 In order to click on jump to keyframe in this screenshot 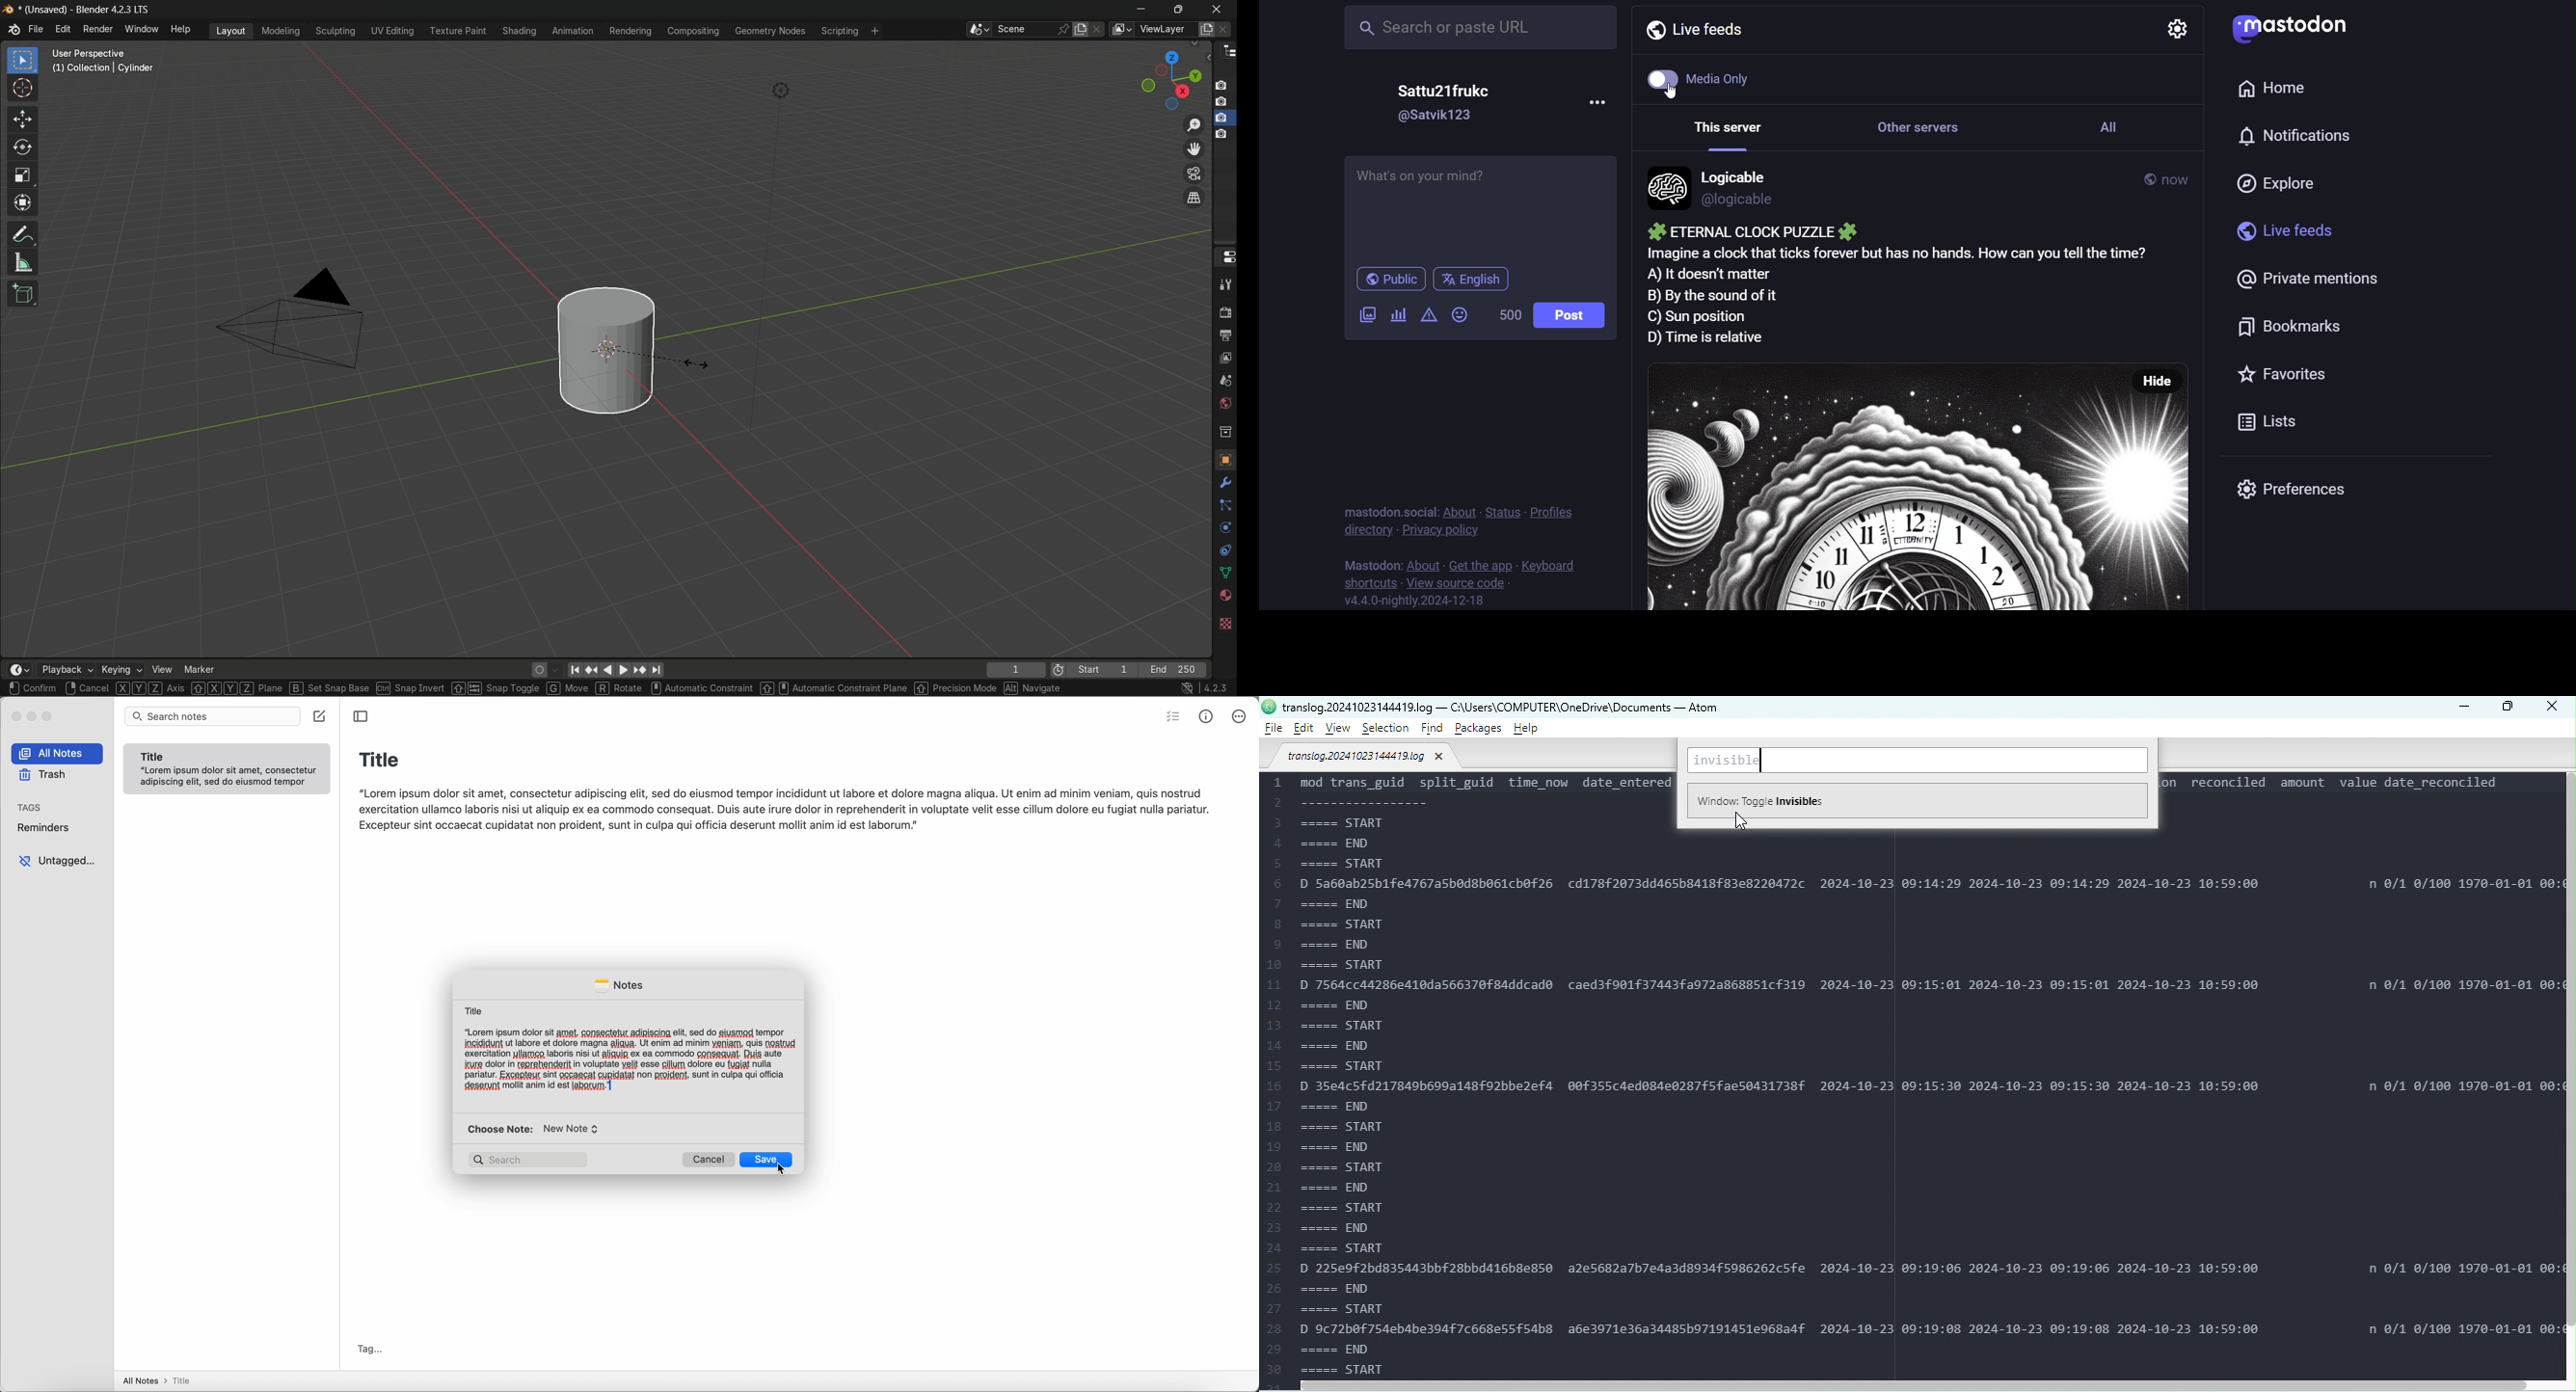, I will do `click(591, 670)`.